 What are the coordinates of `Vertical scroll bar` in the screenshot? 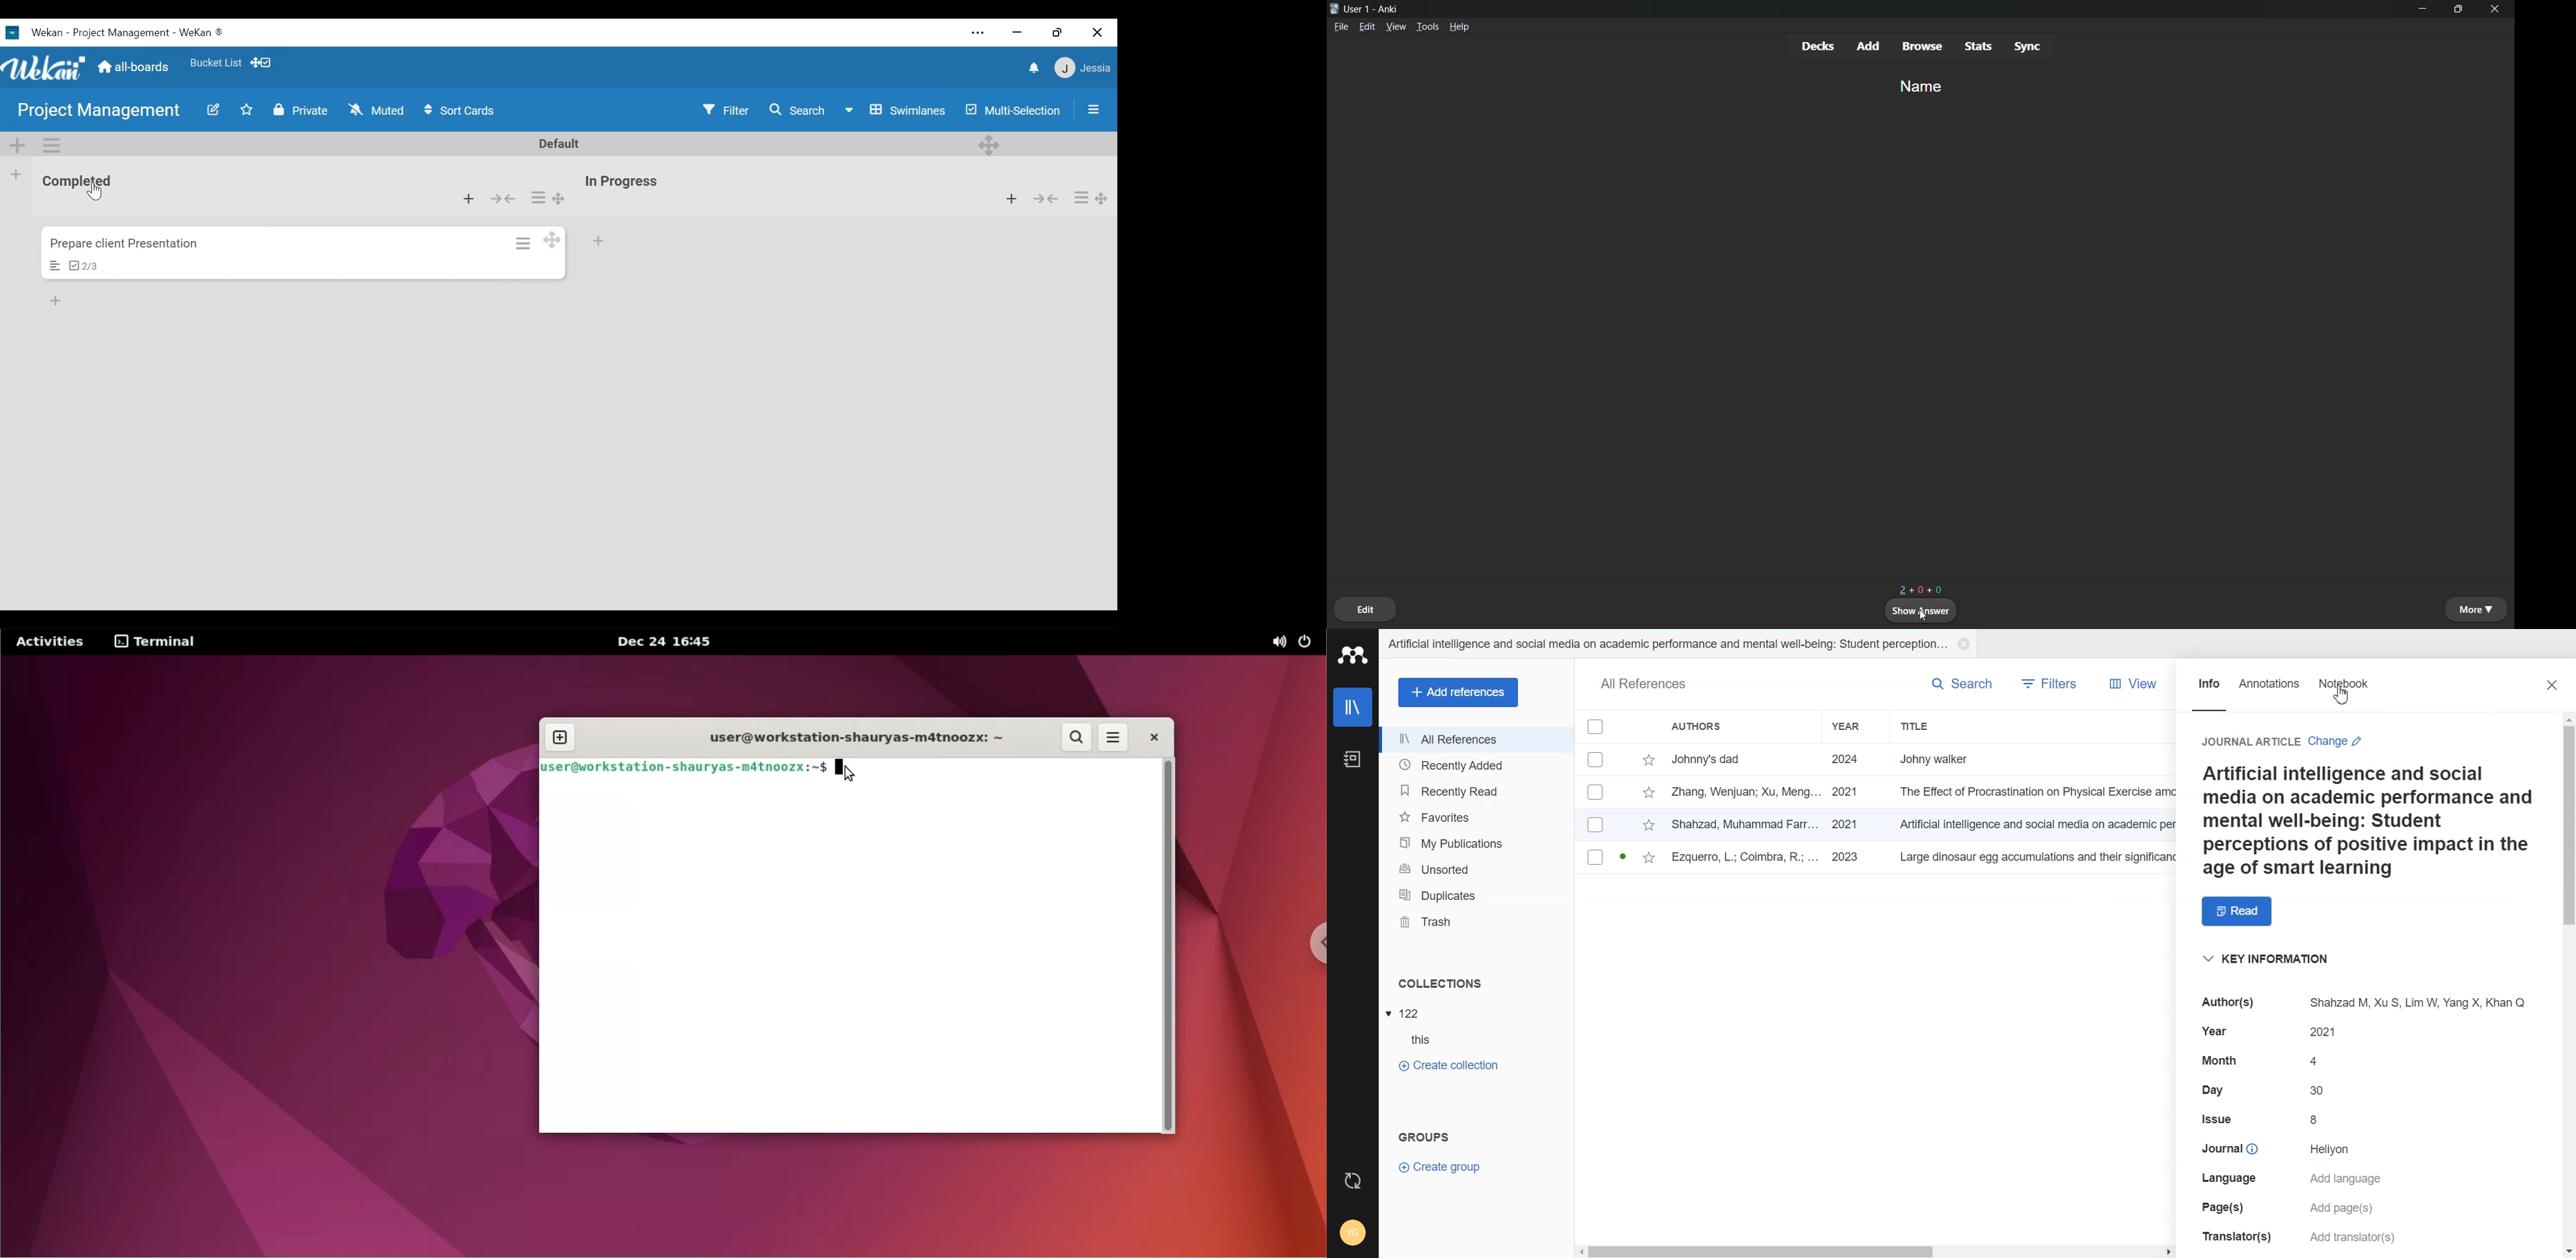 It's located at (2569, 986).